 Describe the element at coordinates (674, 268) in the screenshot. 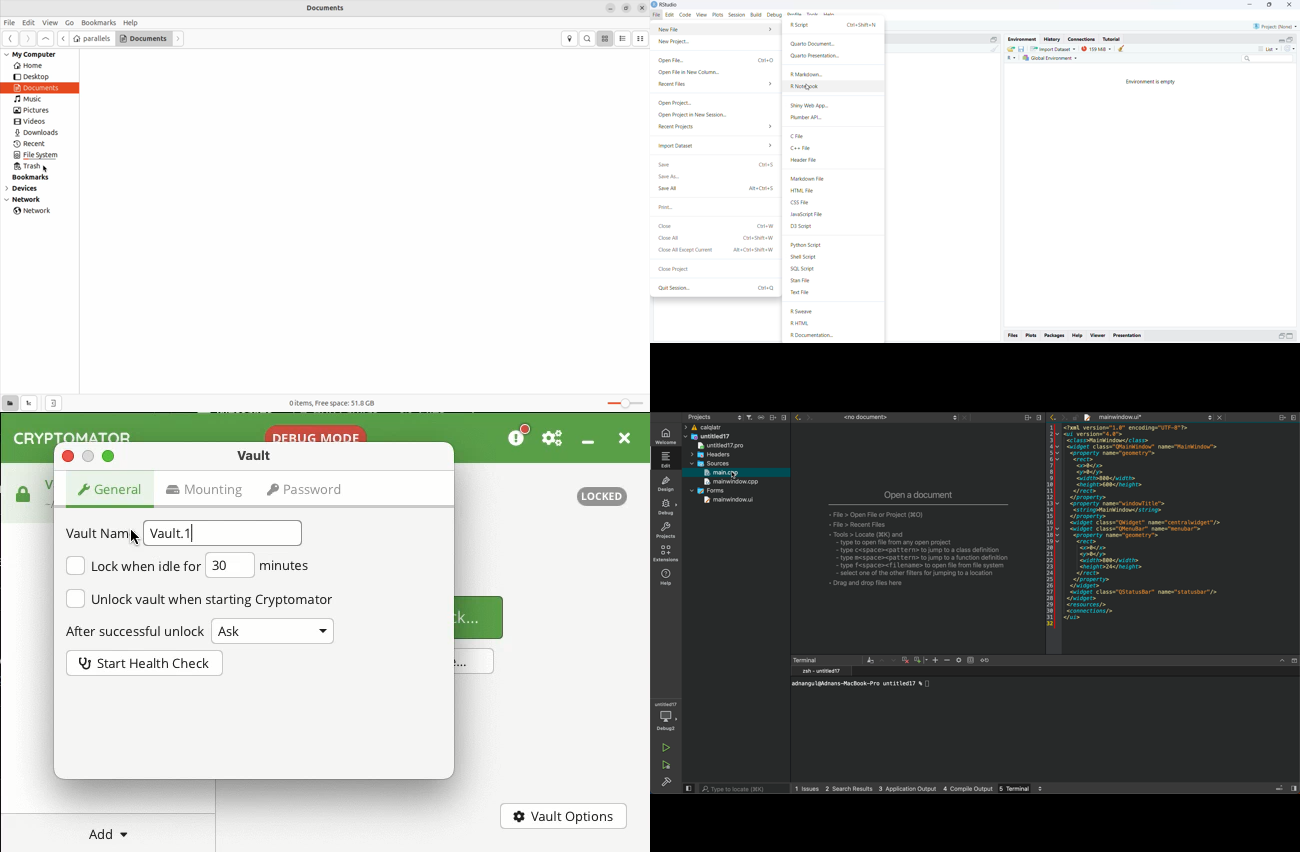

I see `Close Project` at that location.